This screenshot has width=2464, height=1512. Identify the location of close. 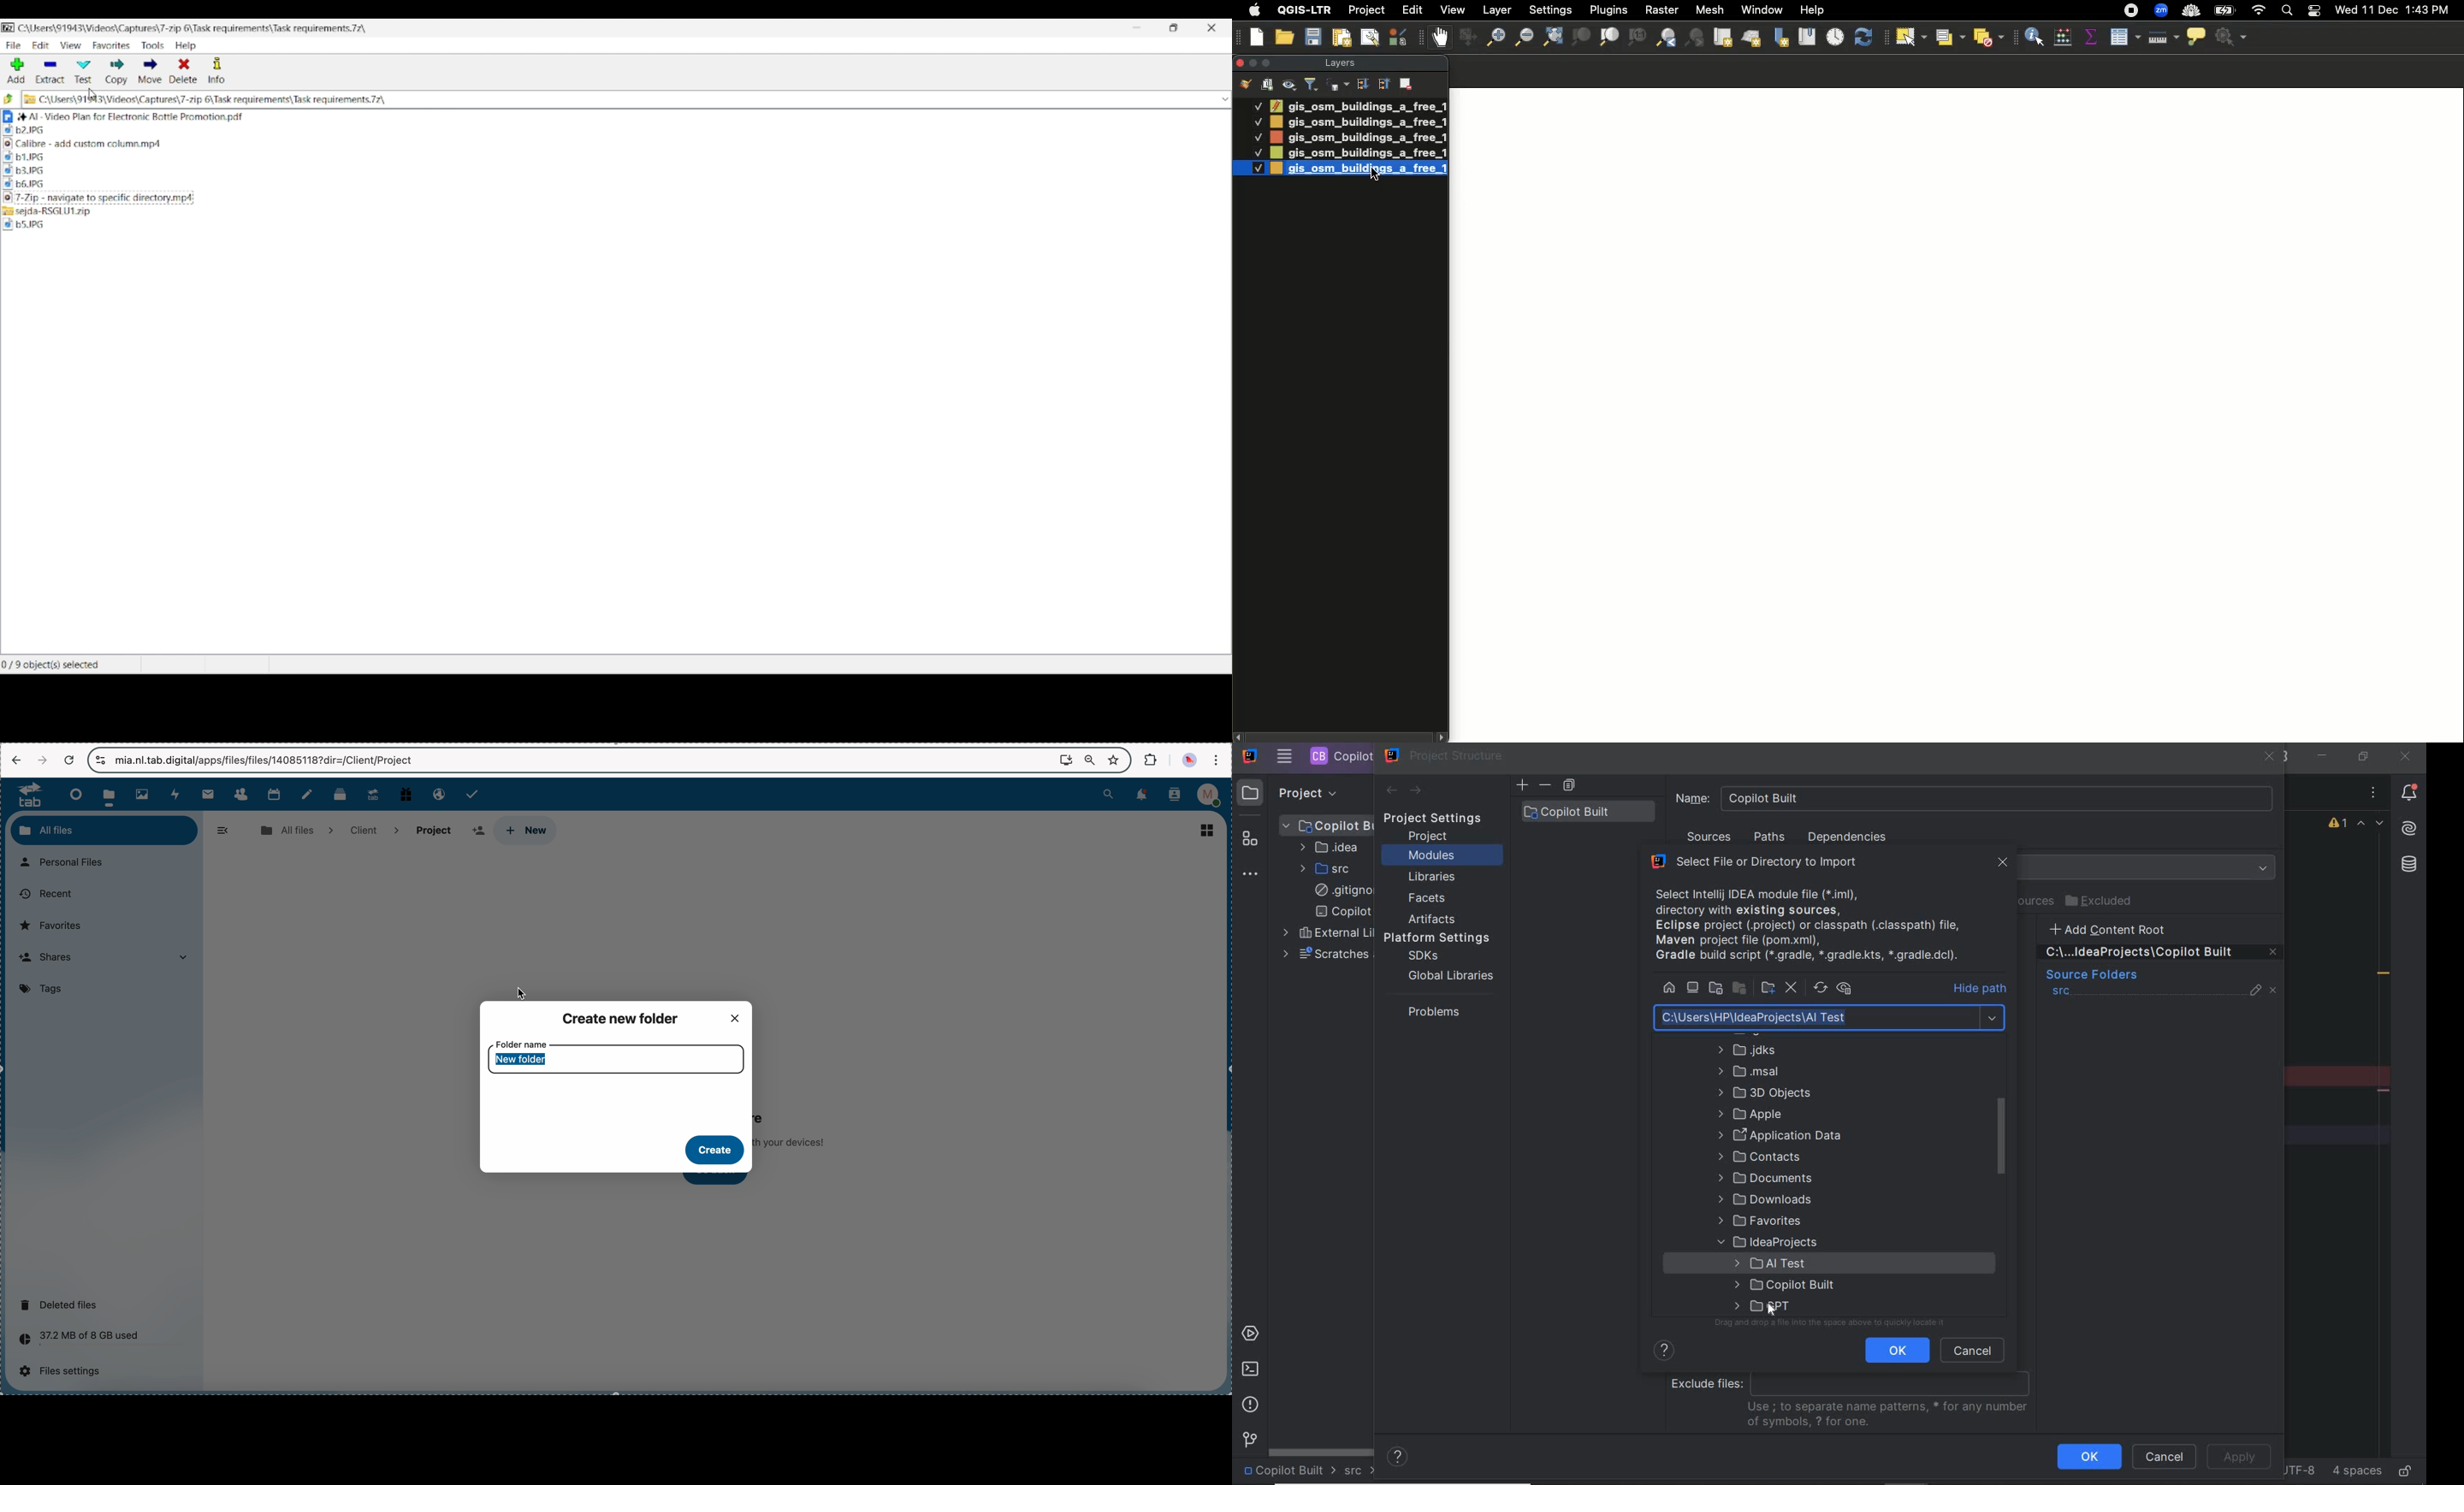
(738, 1016).